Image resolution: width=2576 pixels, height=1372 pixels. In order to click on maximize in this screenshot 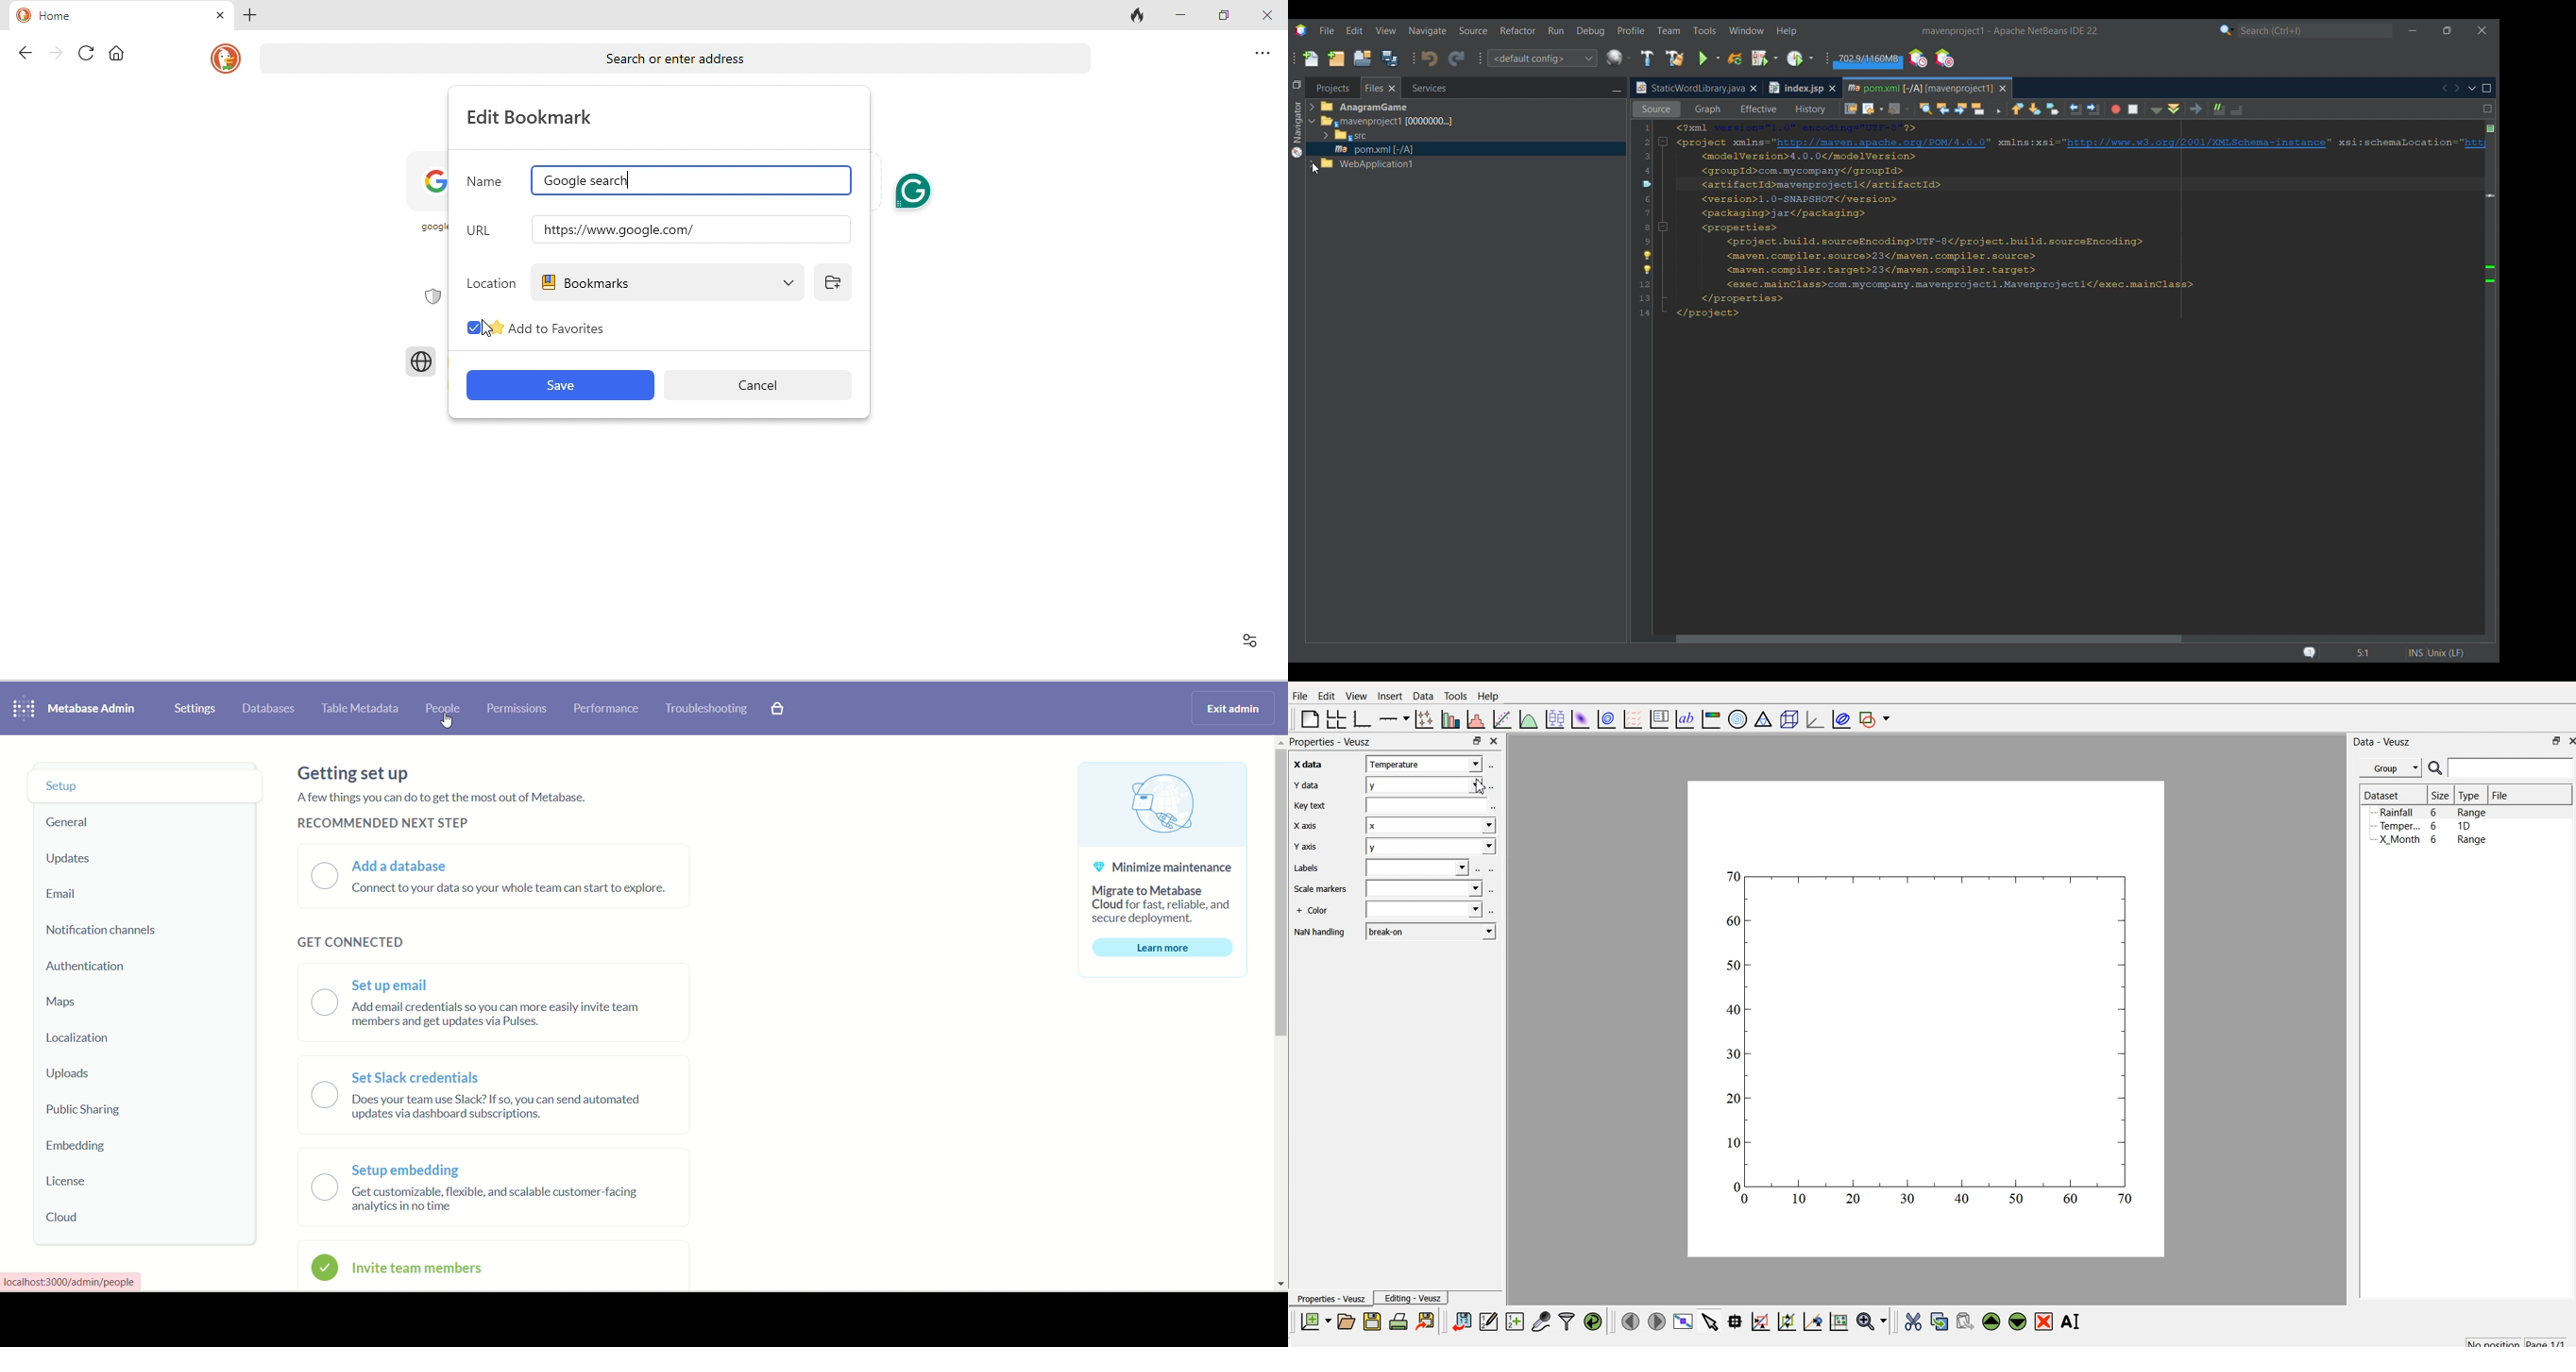, I will do `click(1221, 15)`.